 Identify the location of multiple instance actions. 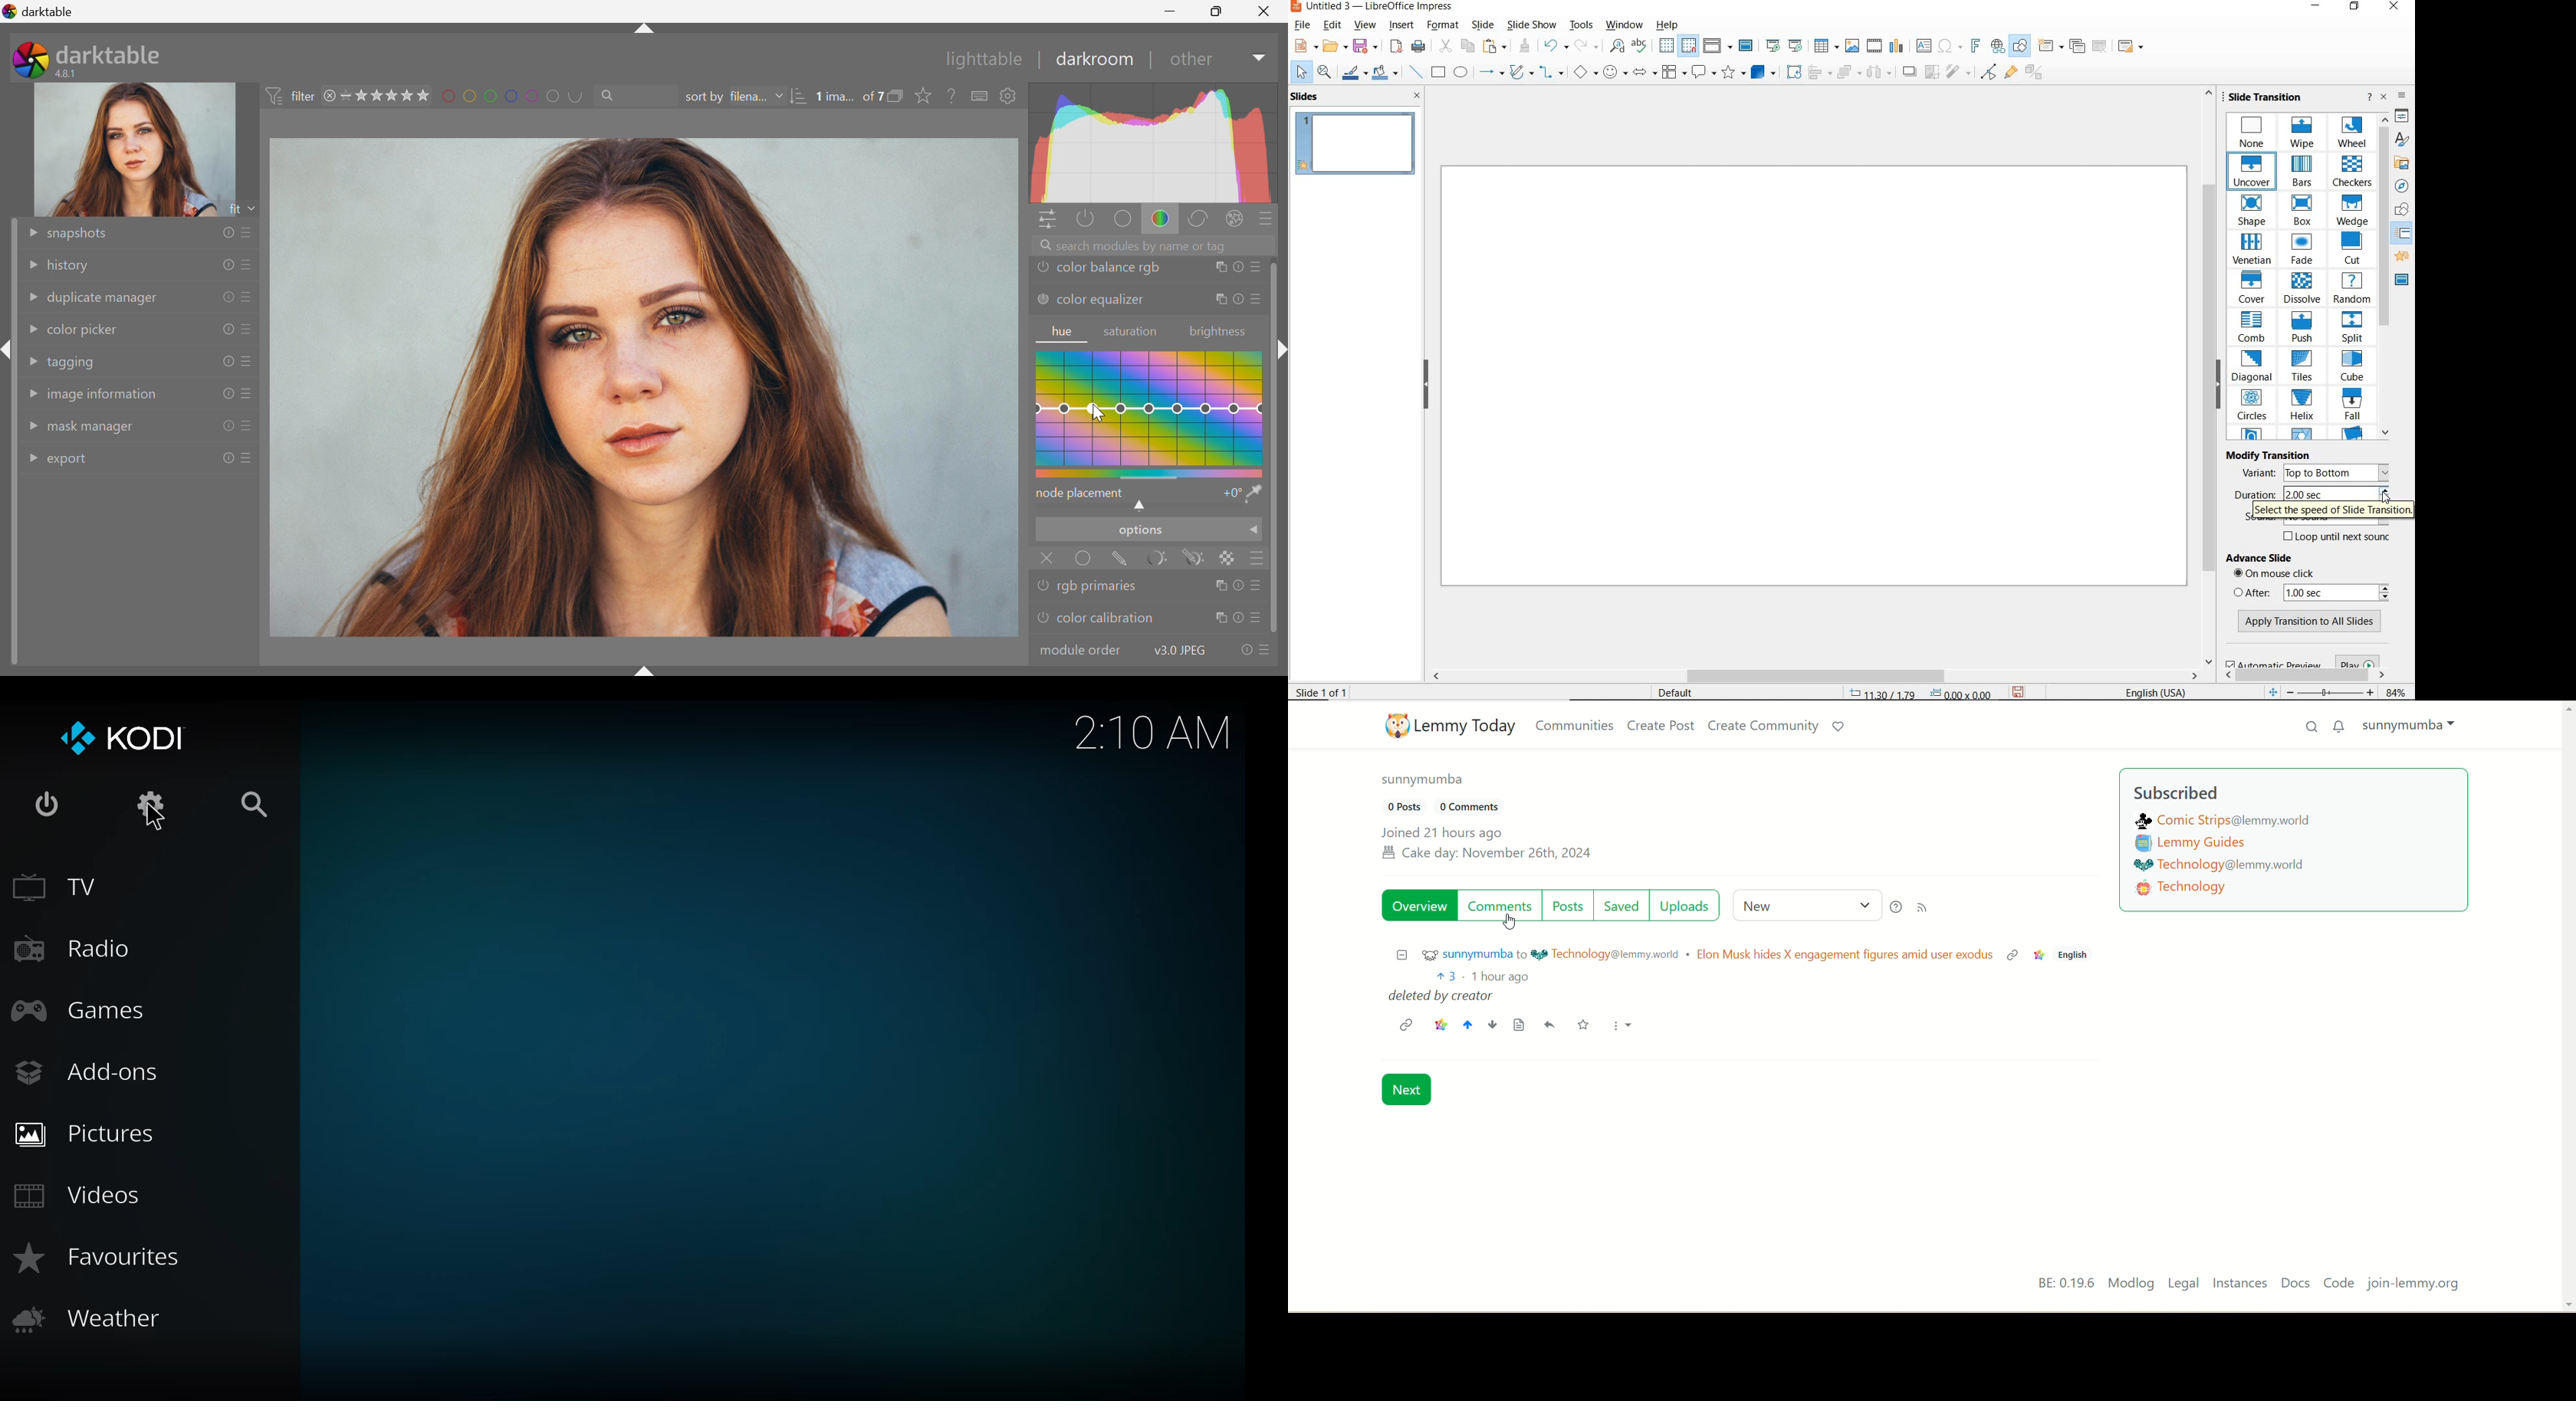
(1219, 618).